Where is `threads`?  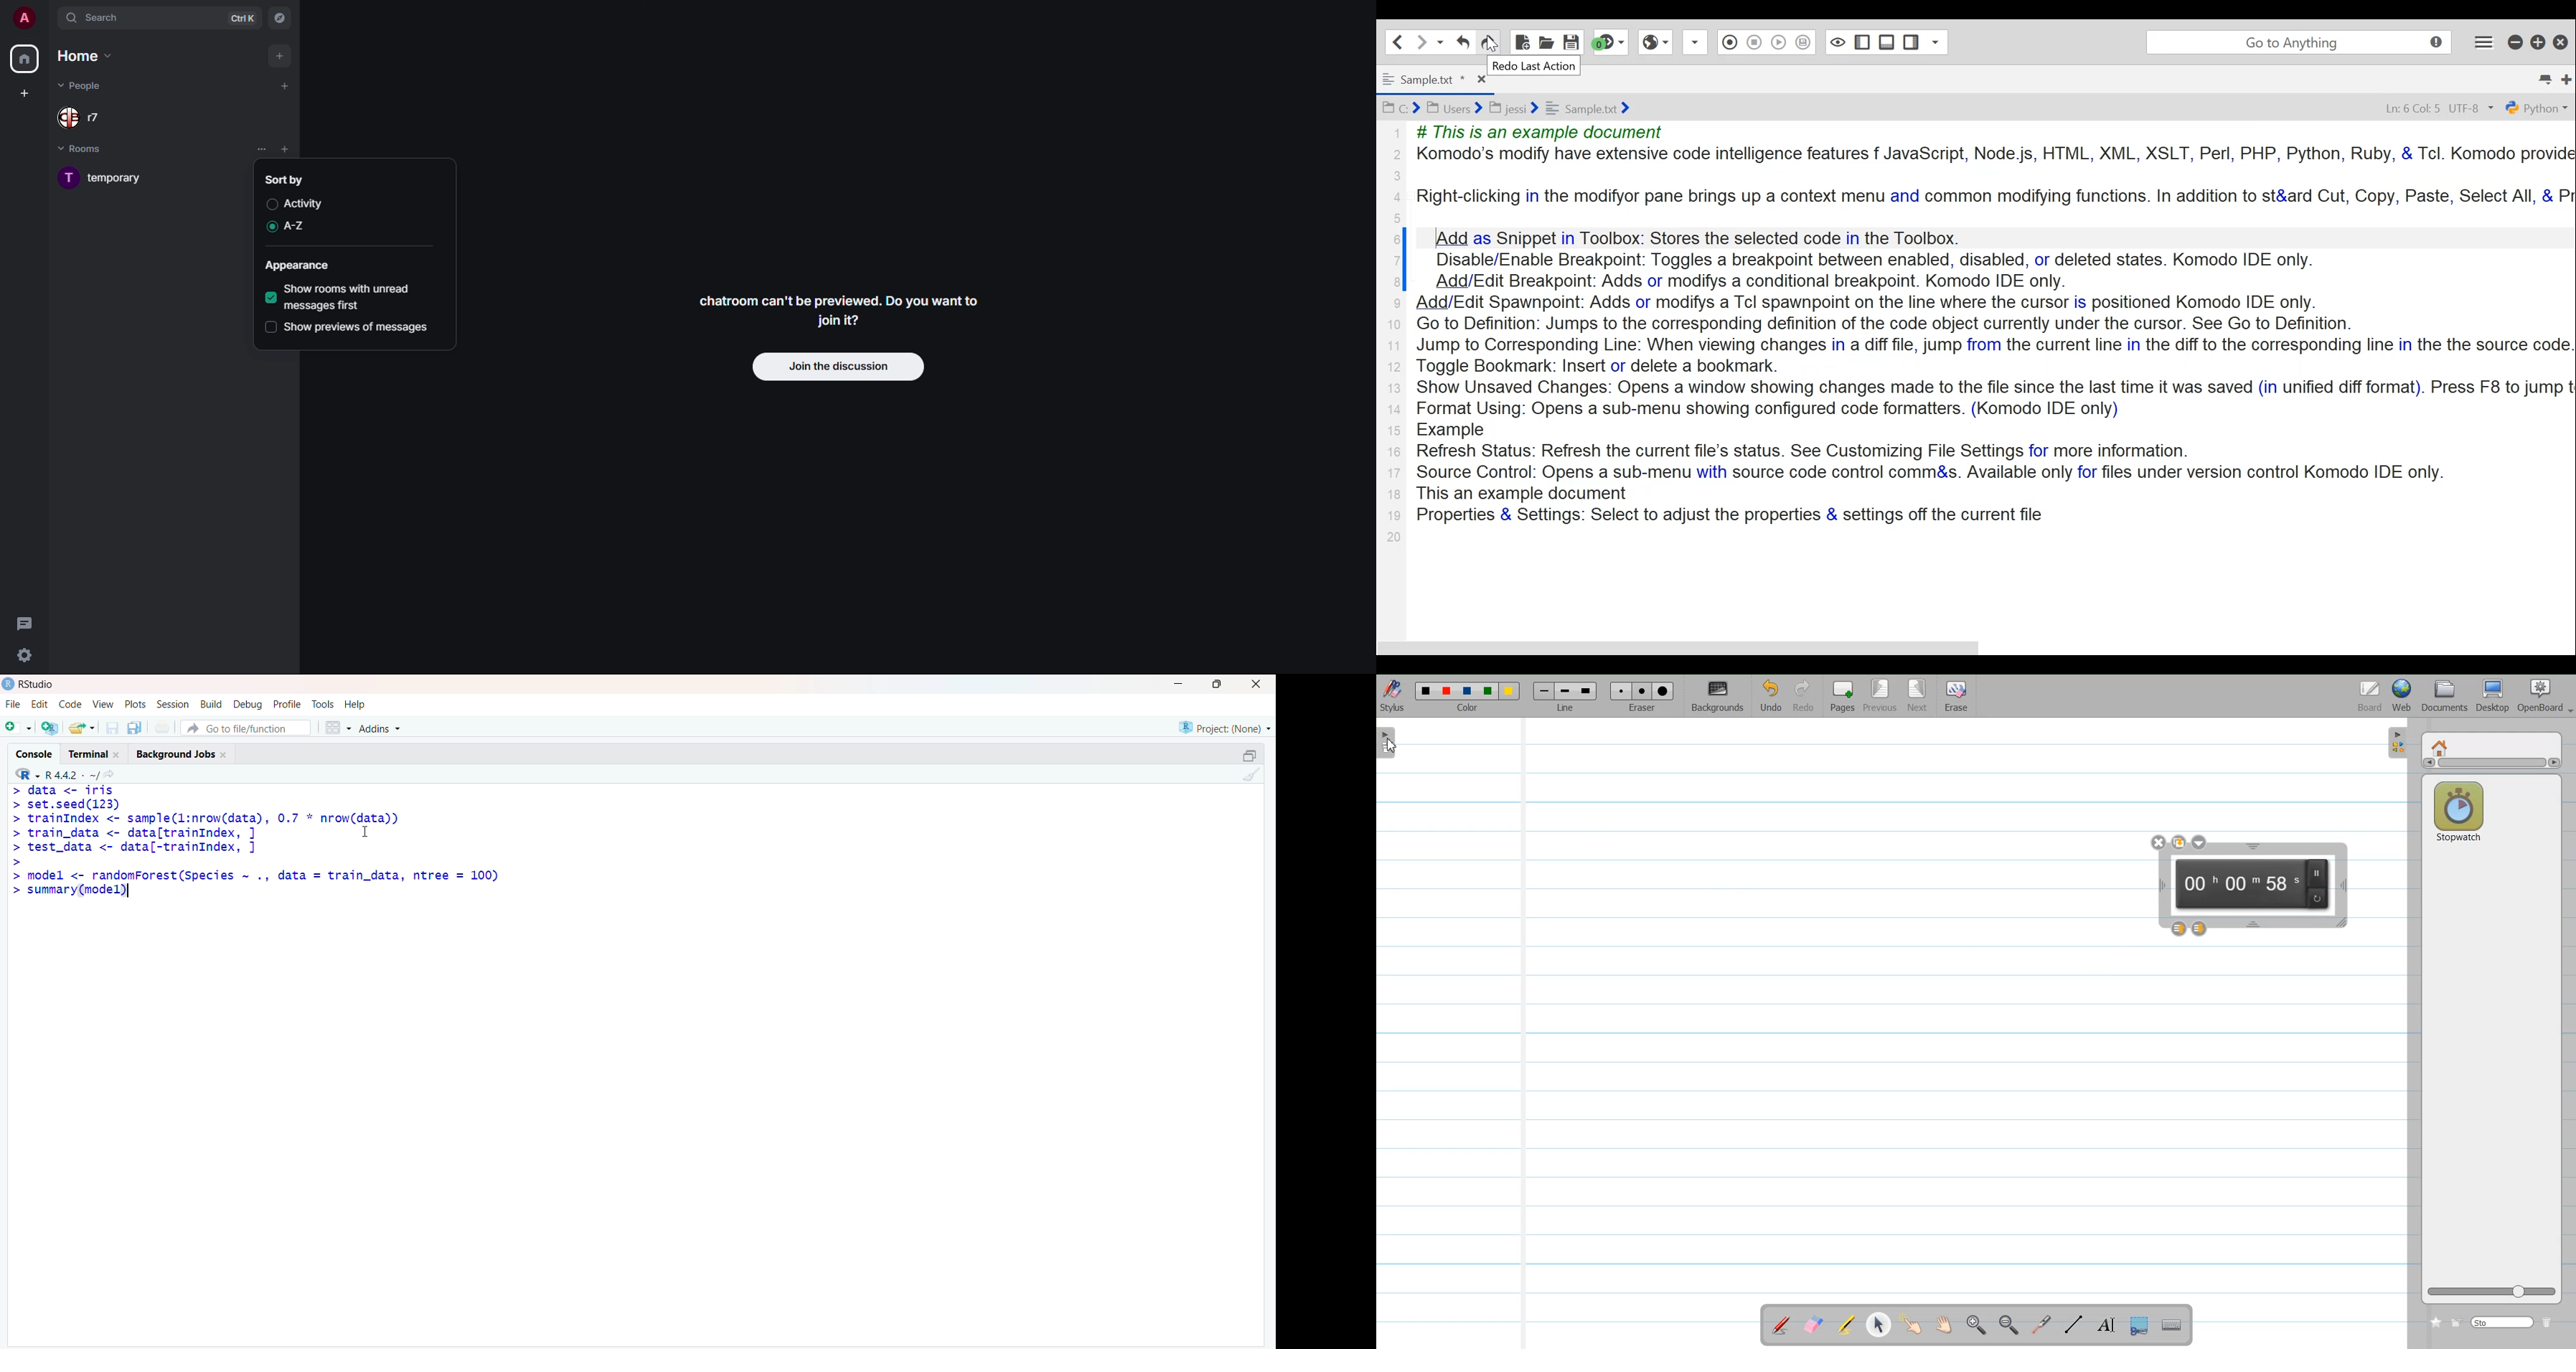
threads is located at coordinates (27, 624).